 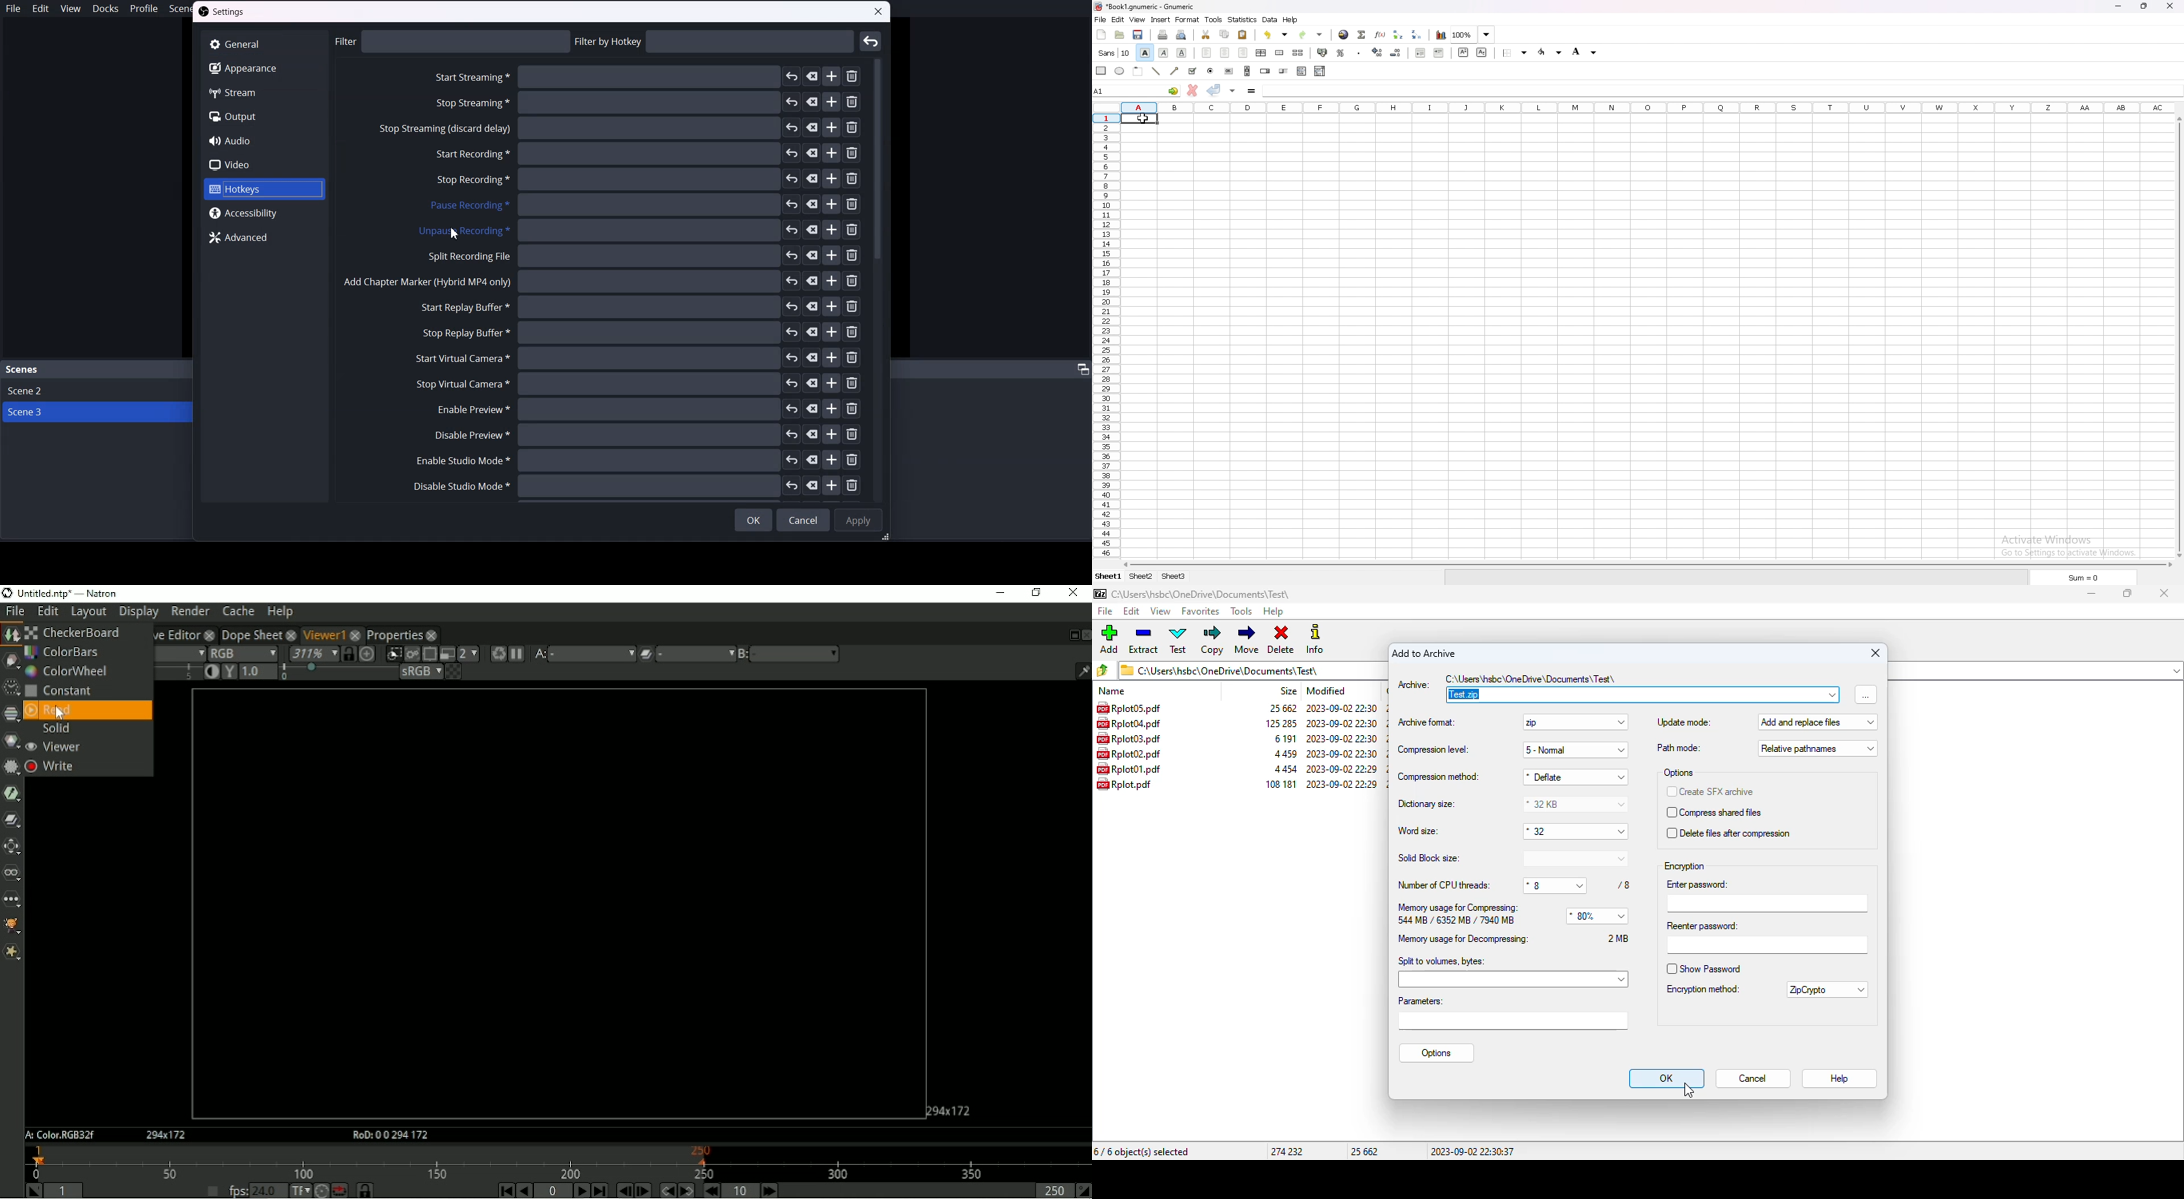 I want to click on columns, so click(x=1645, y=109).